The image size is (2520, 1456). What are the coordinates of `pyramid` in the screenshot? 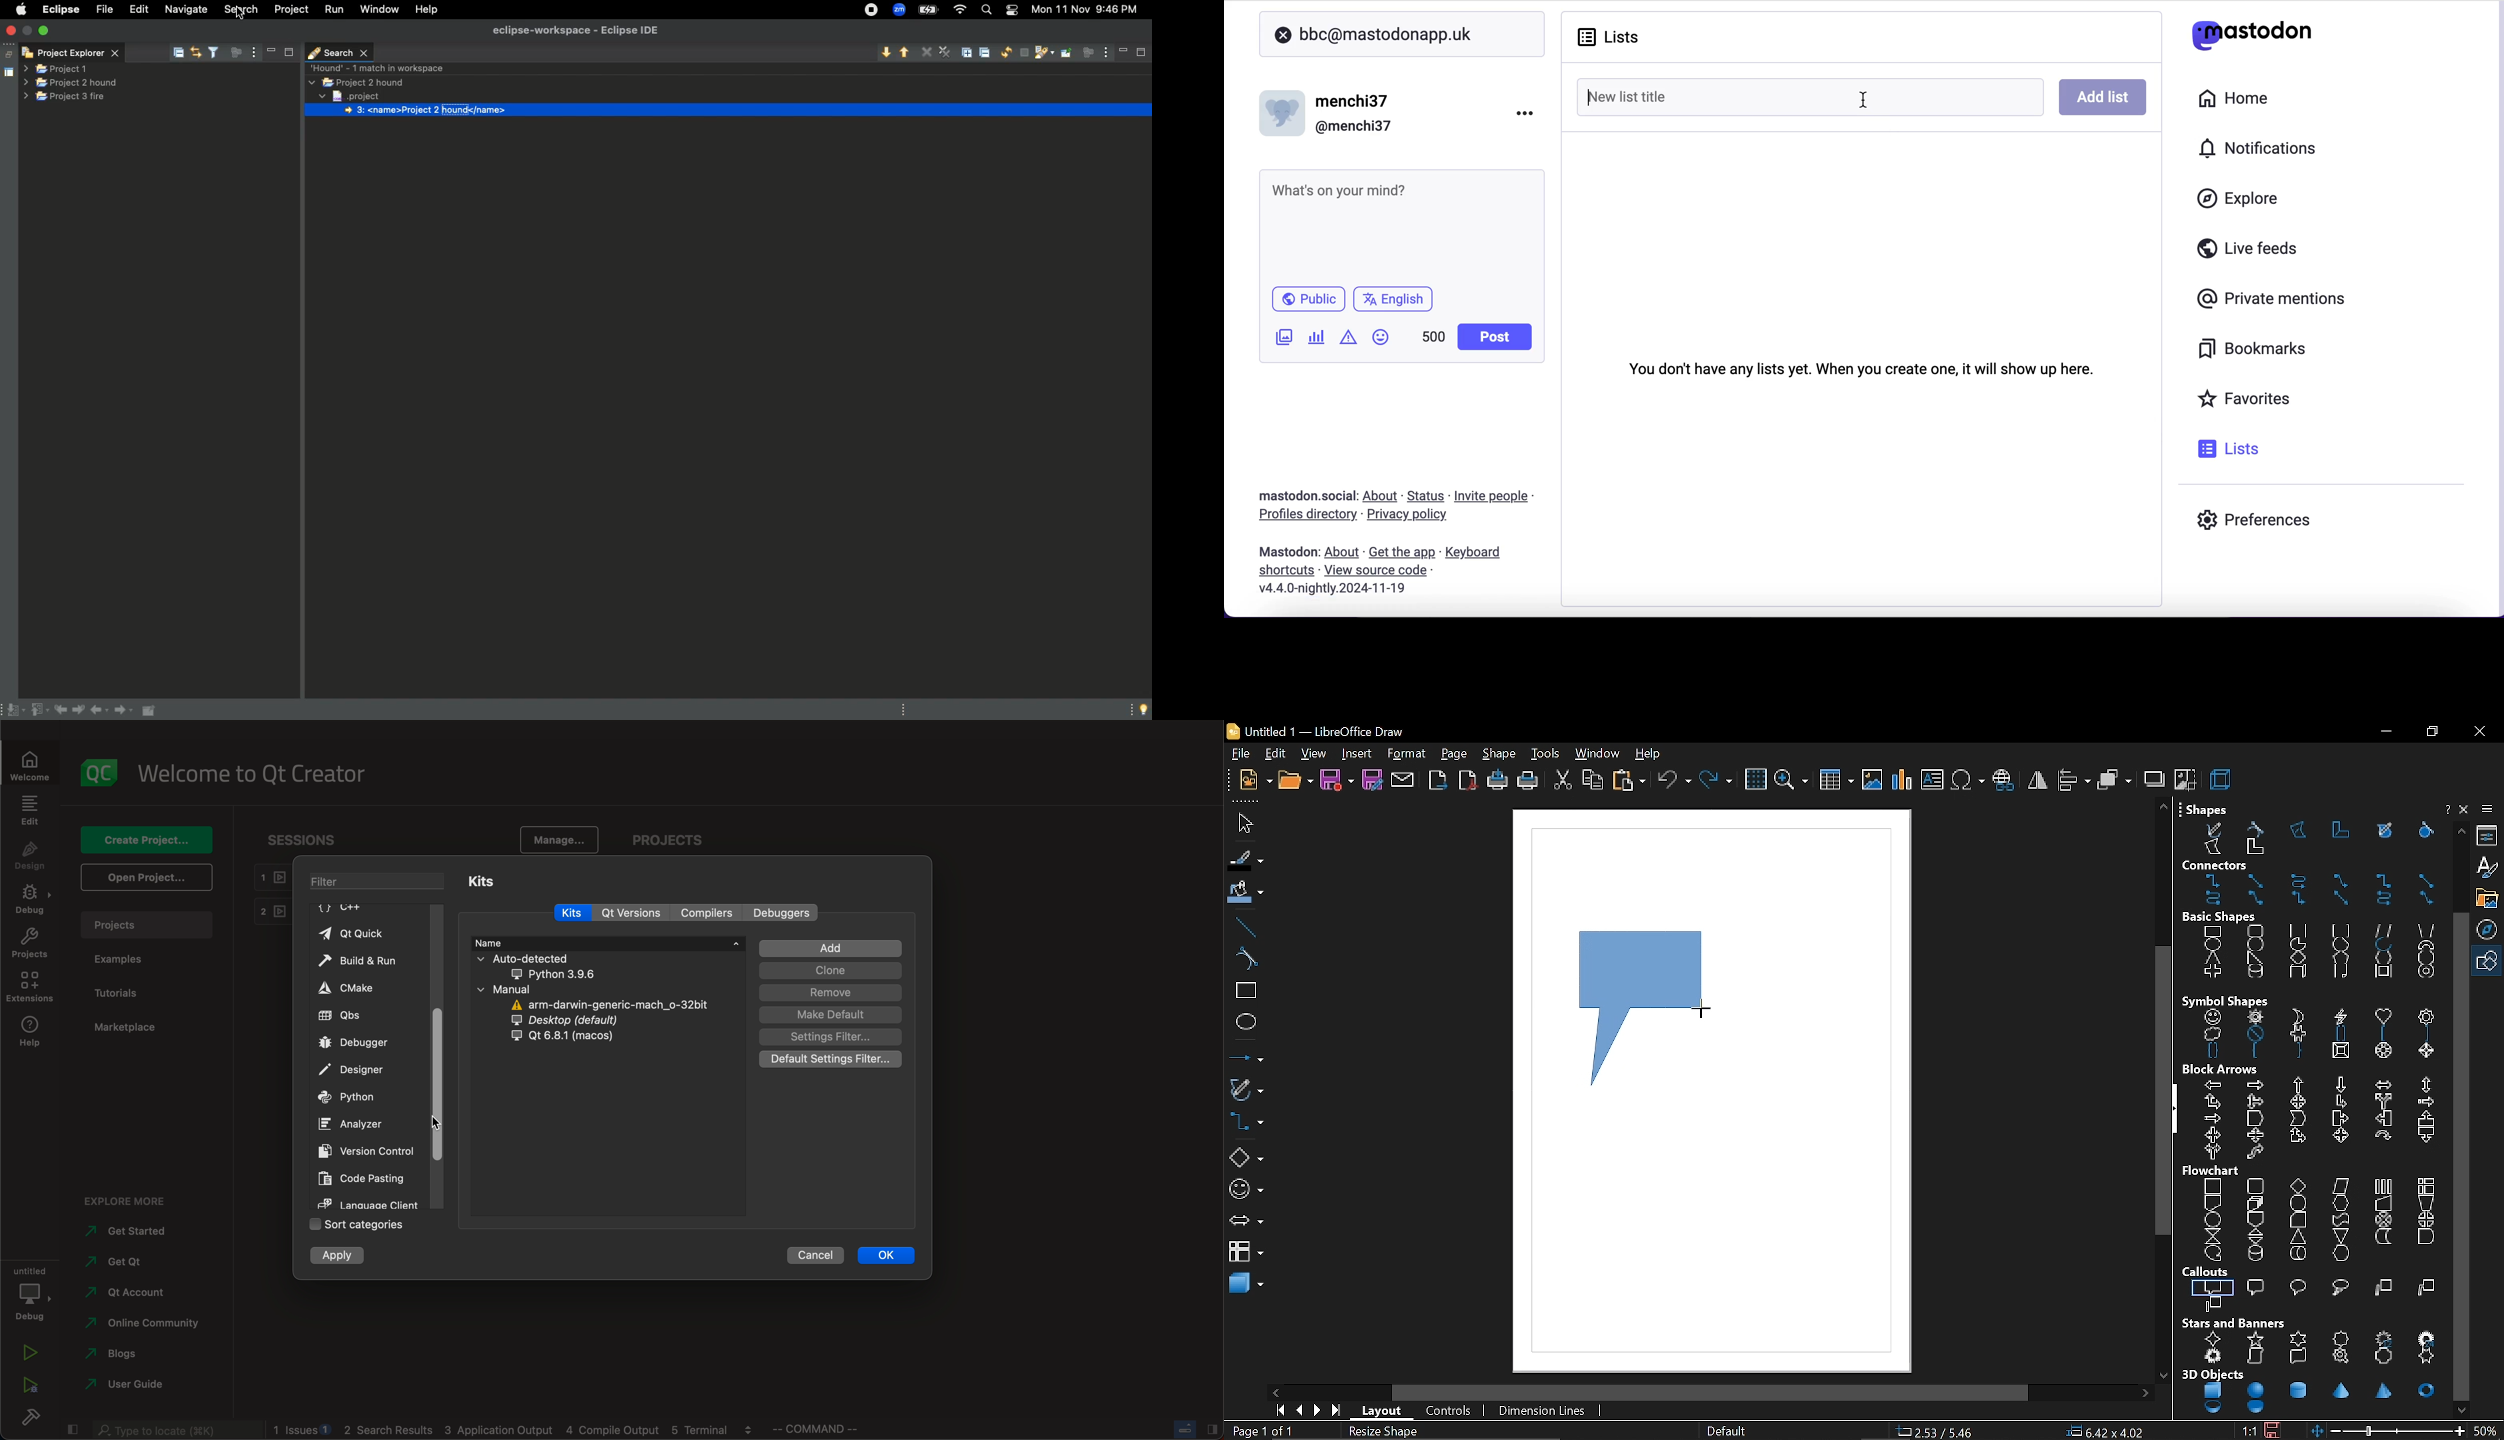 It's located at (2386, 1392).